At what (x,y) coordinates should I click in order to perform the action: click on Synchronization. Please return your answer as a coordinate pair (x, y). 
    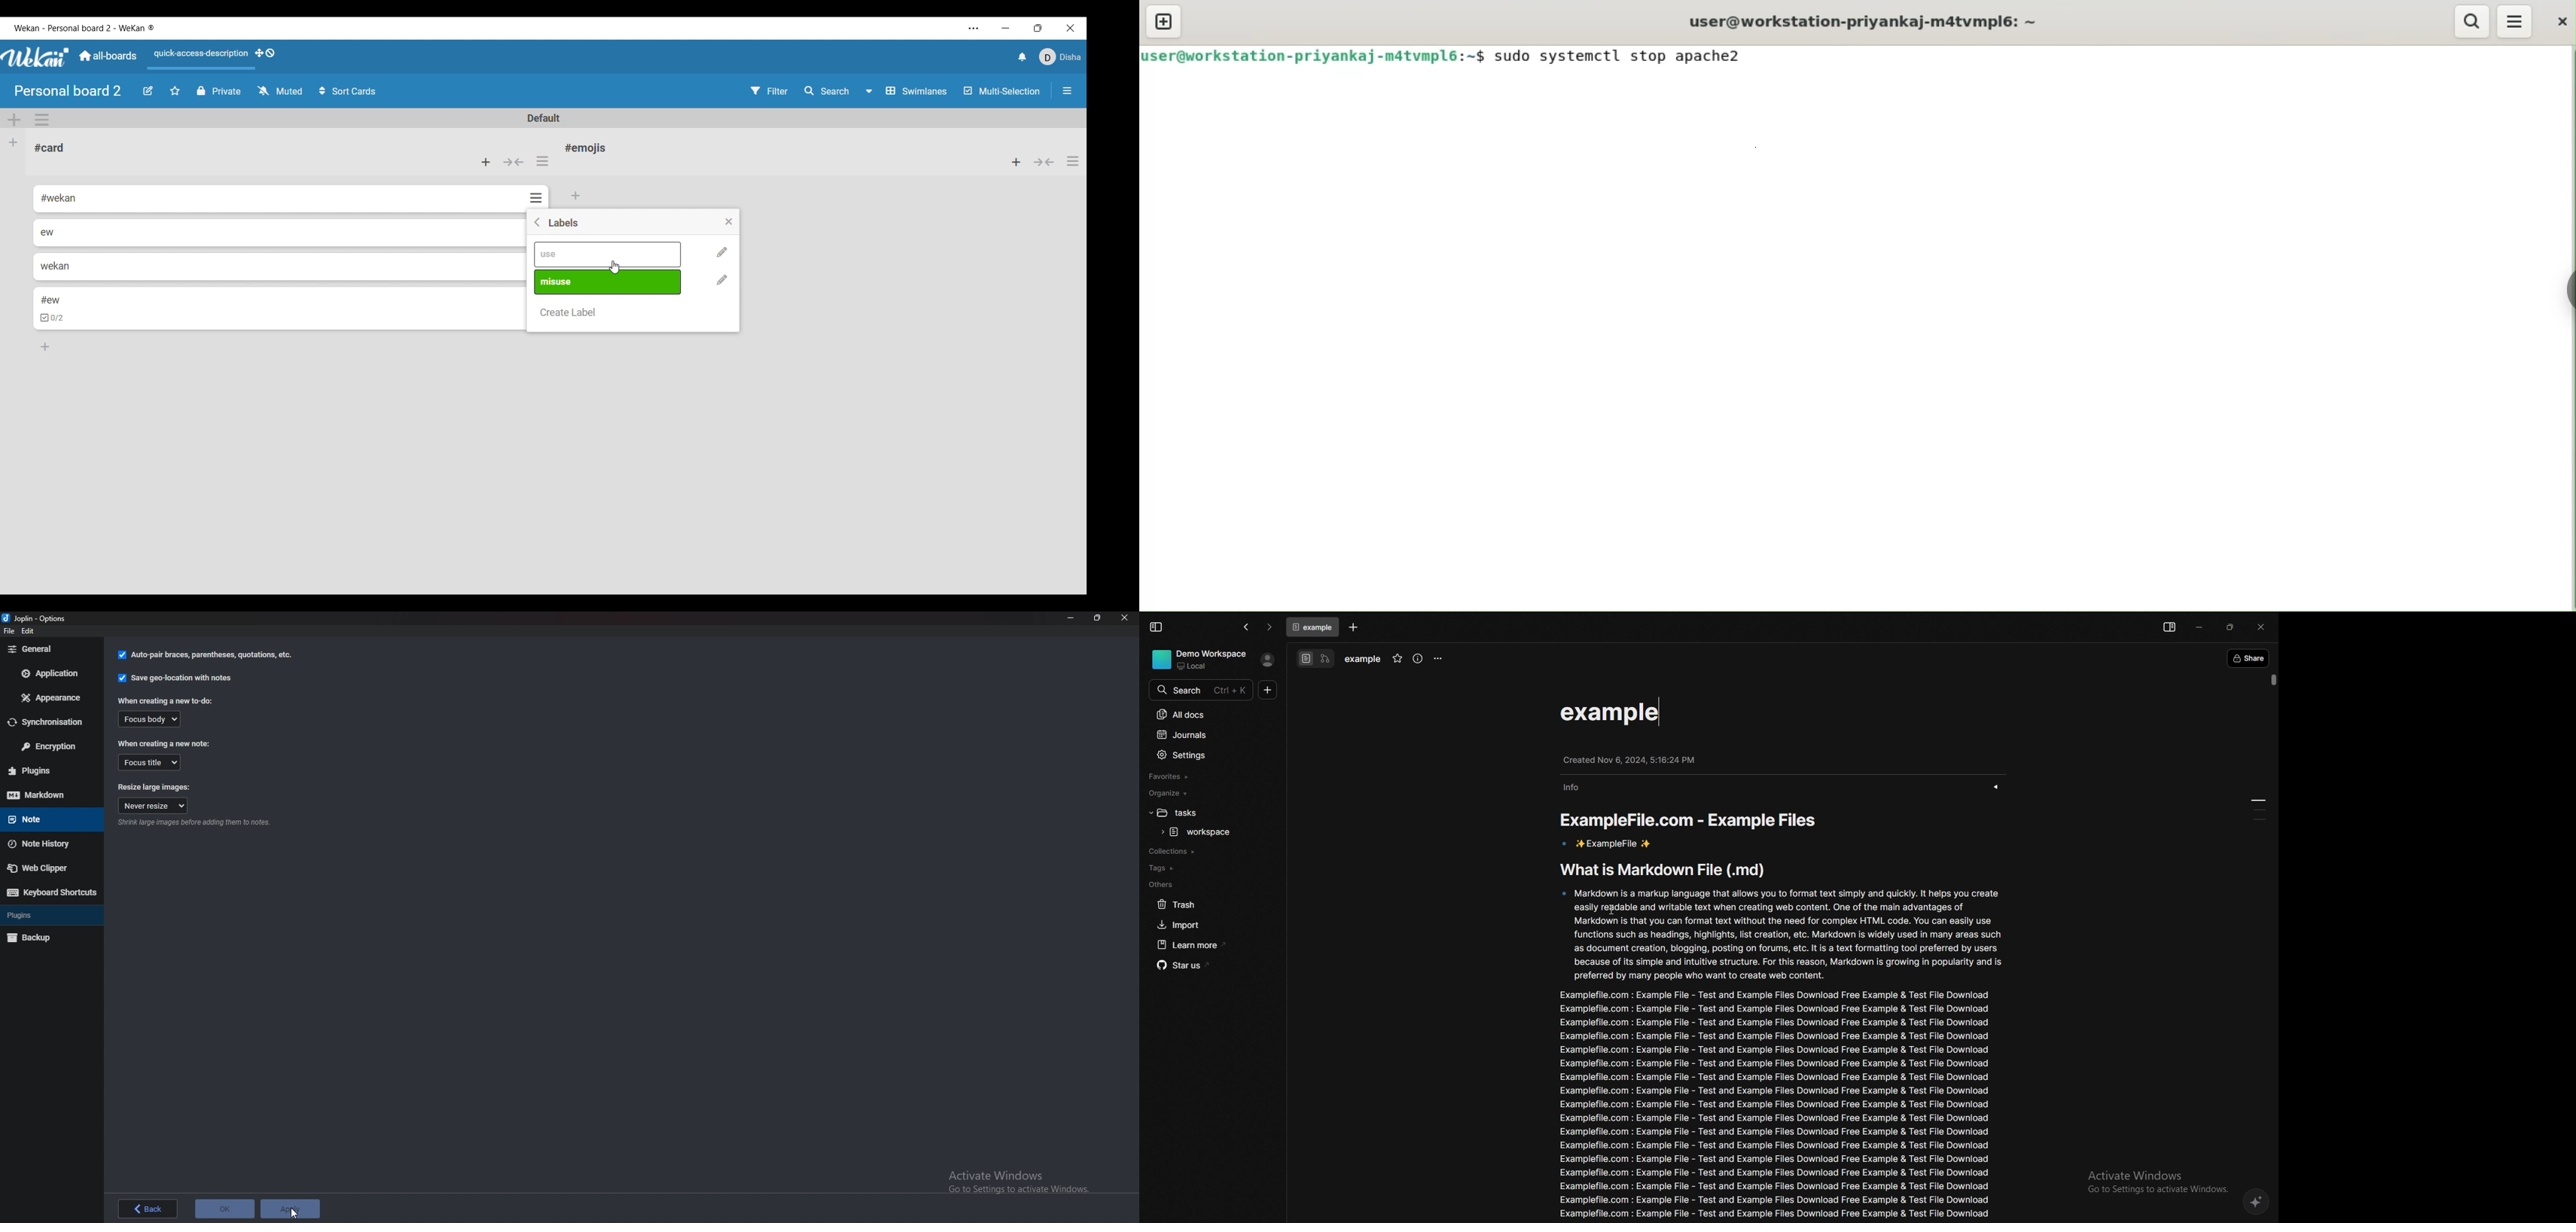
    Looking at the image, I should click on (51, 722).